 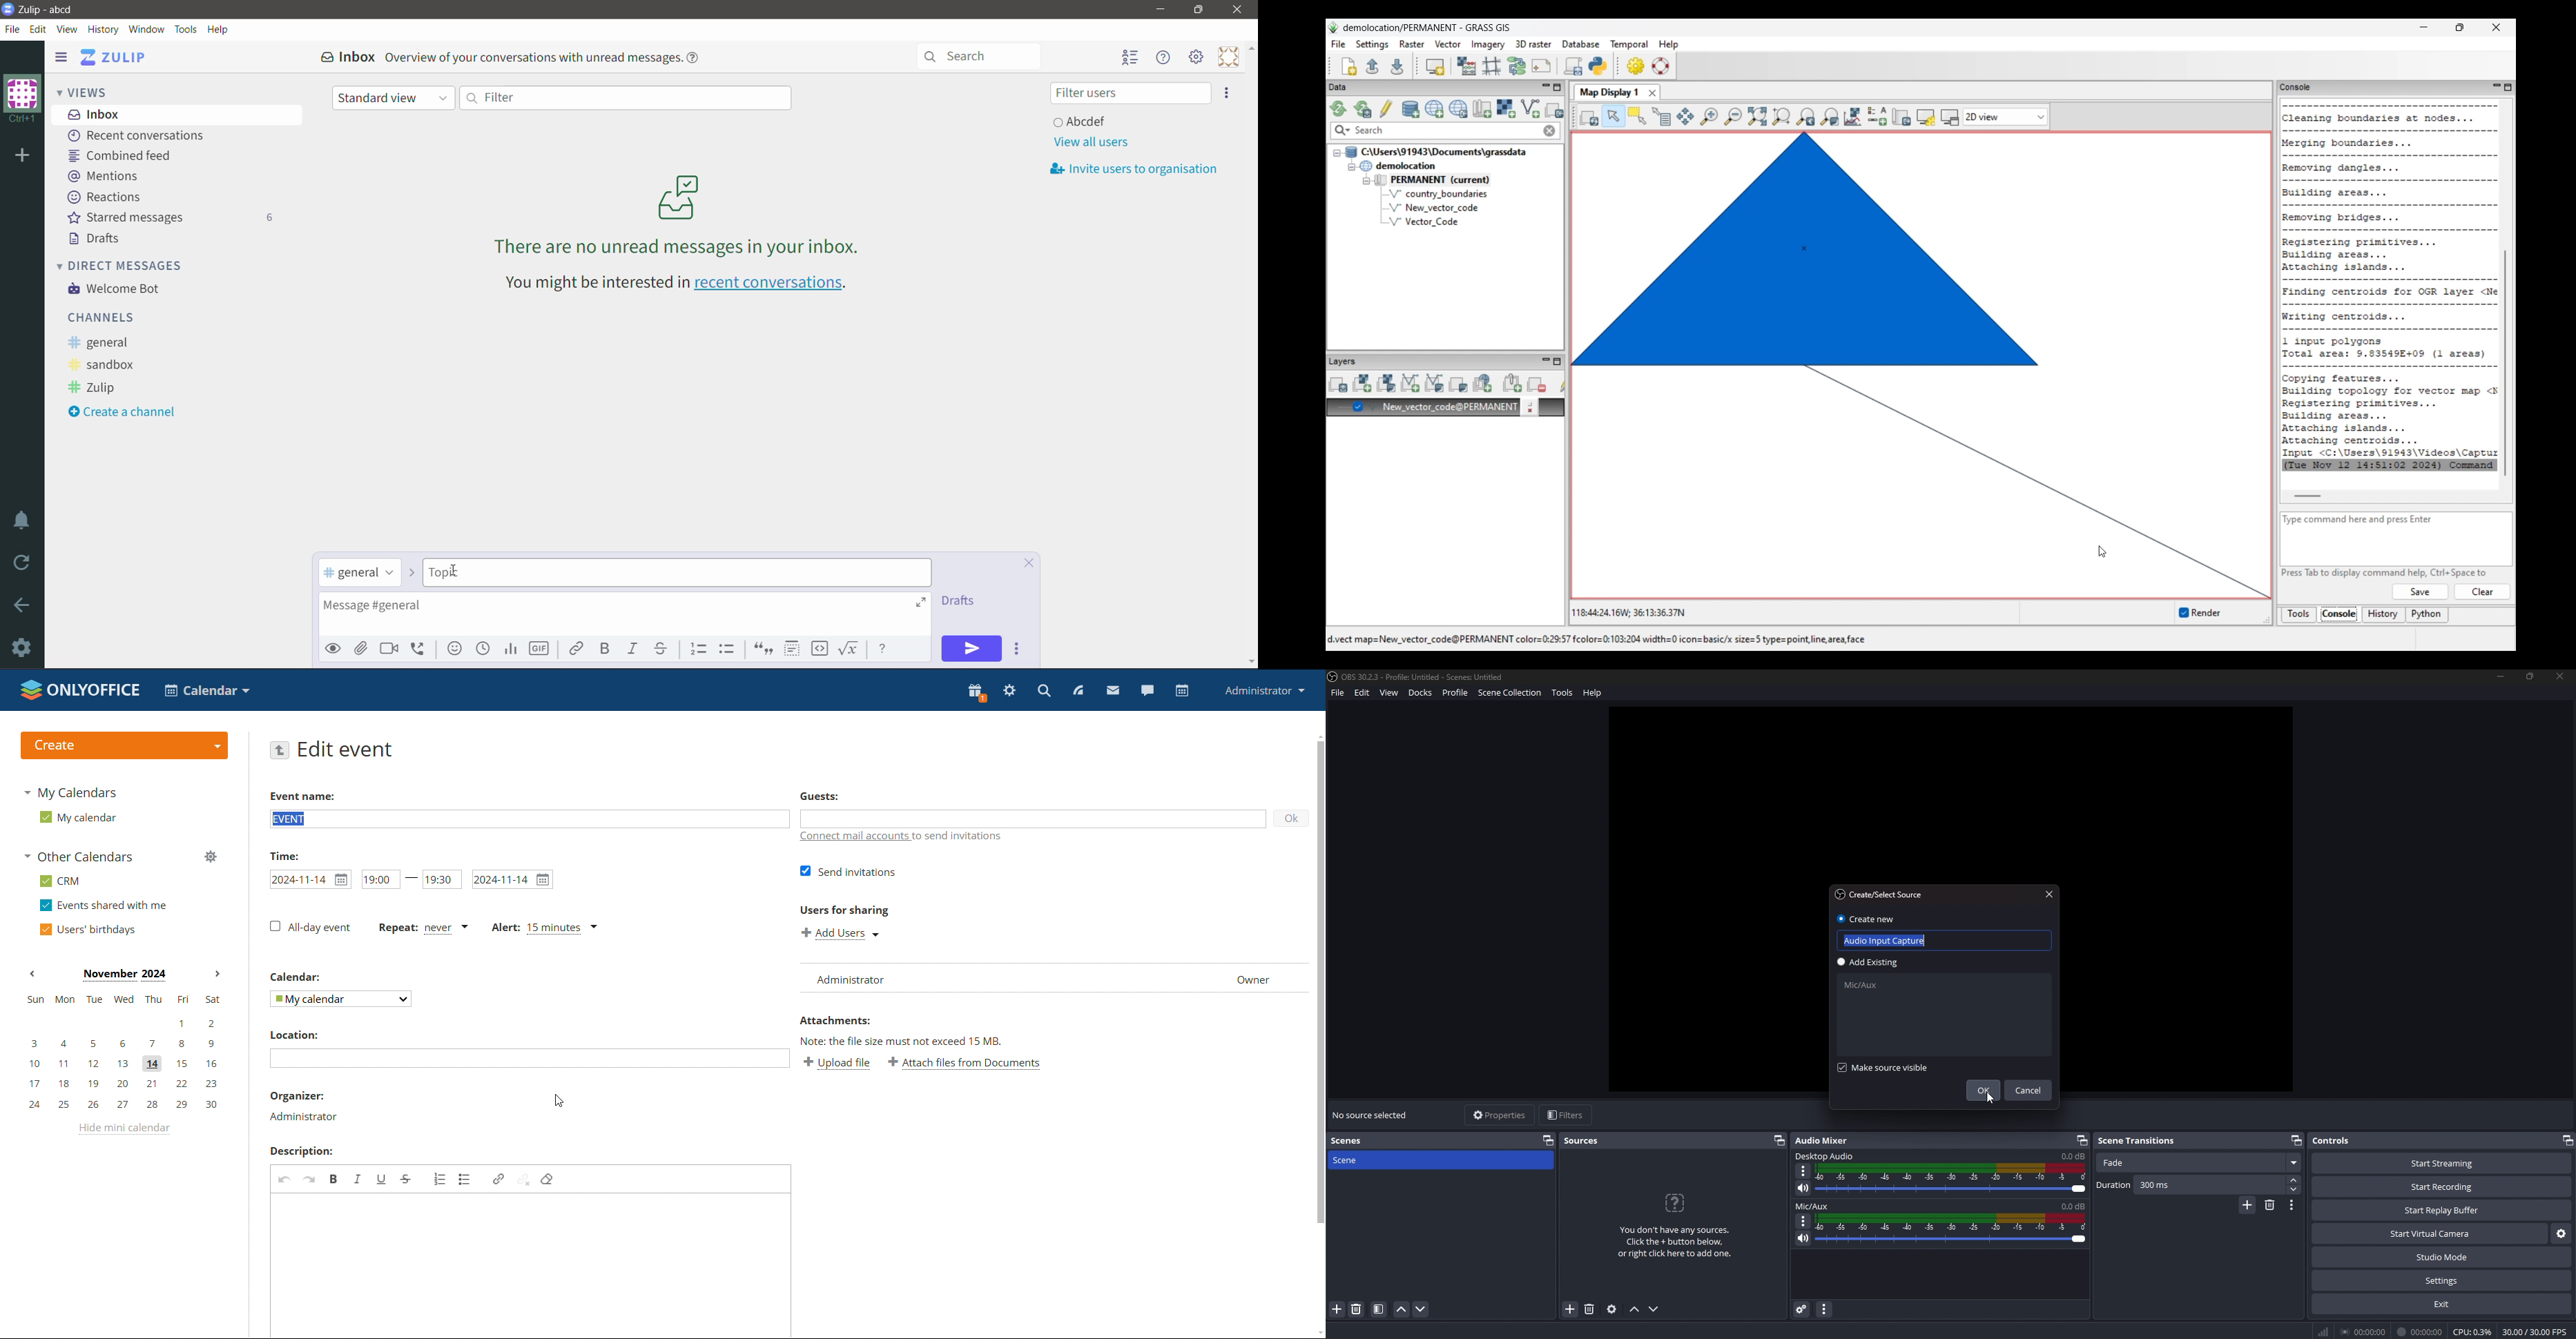 What do you see at coordinates (1337, 1309) in the screenshot?
I see `add scene` at bounding box center [1337, 1309].